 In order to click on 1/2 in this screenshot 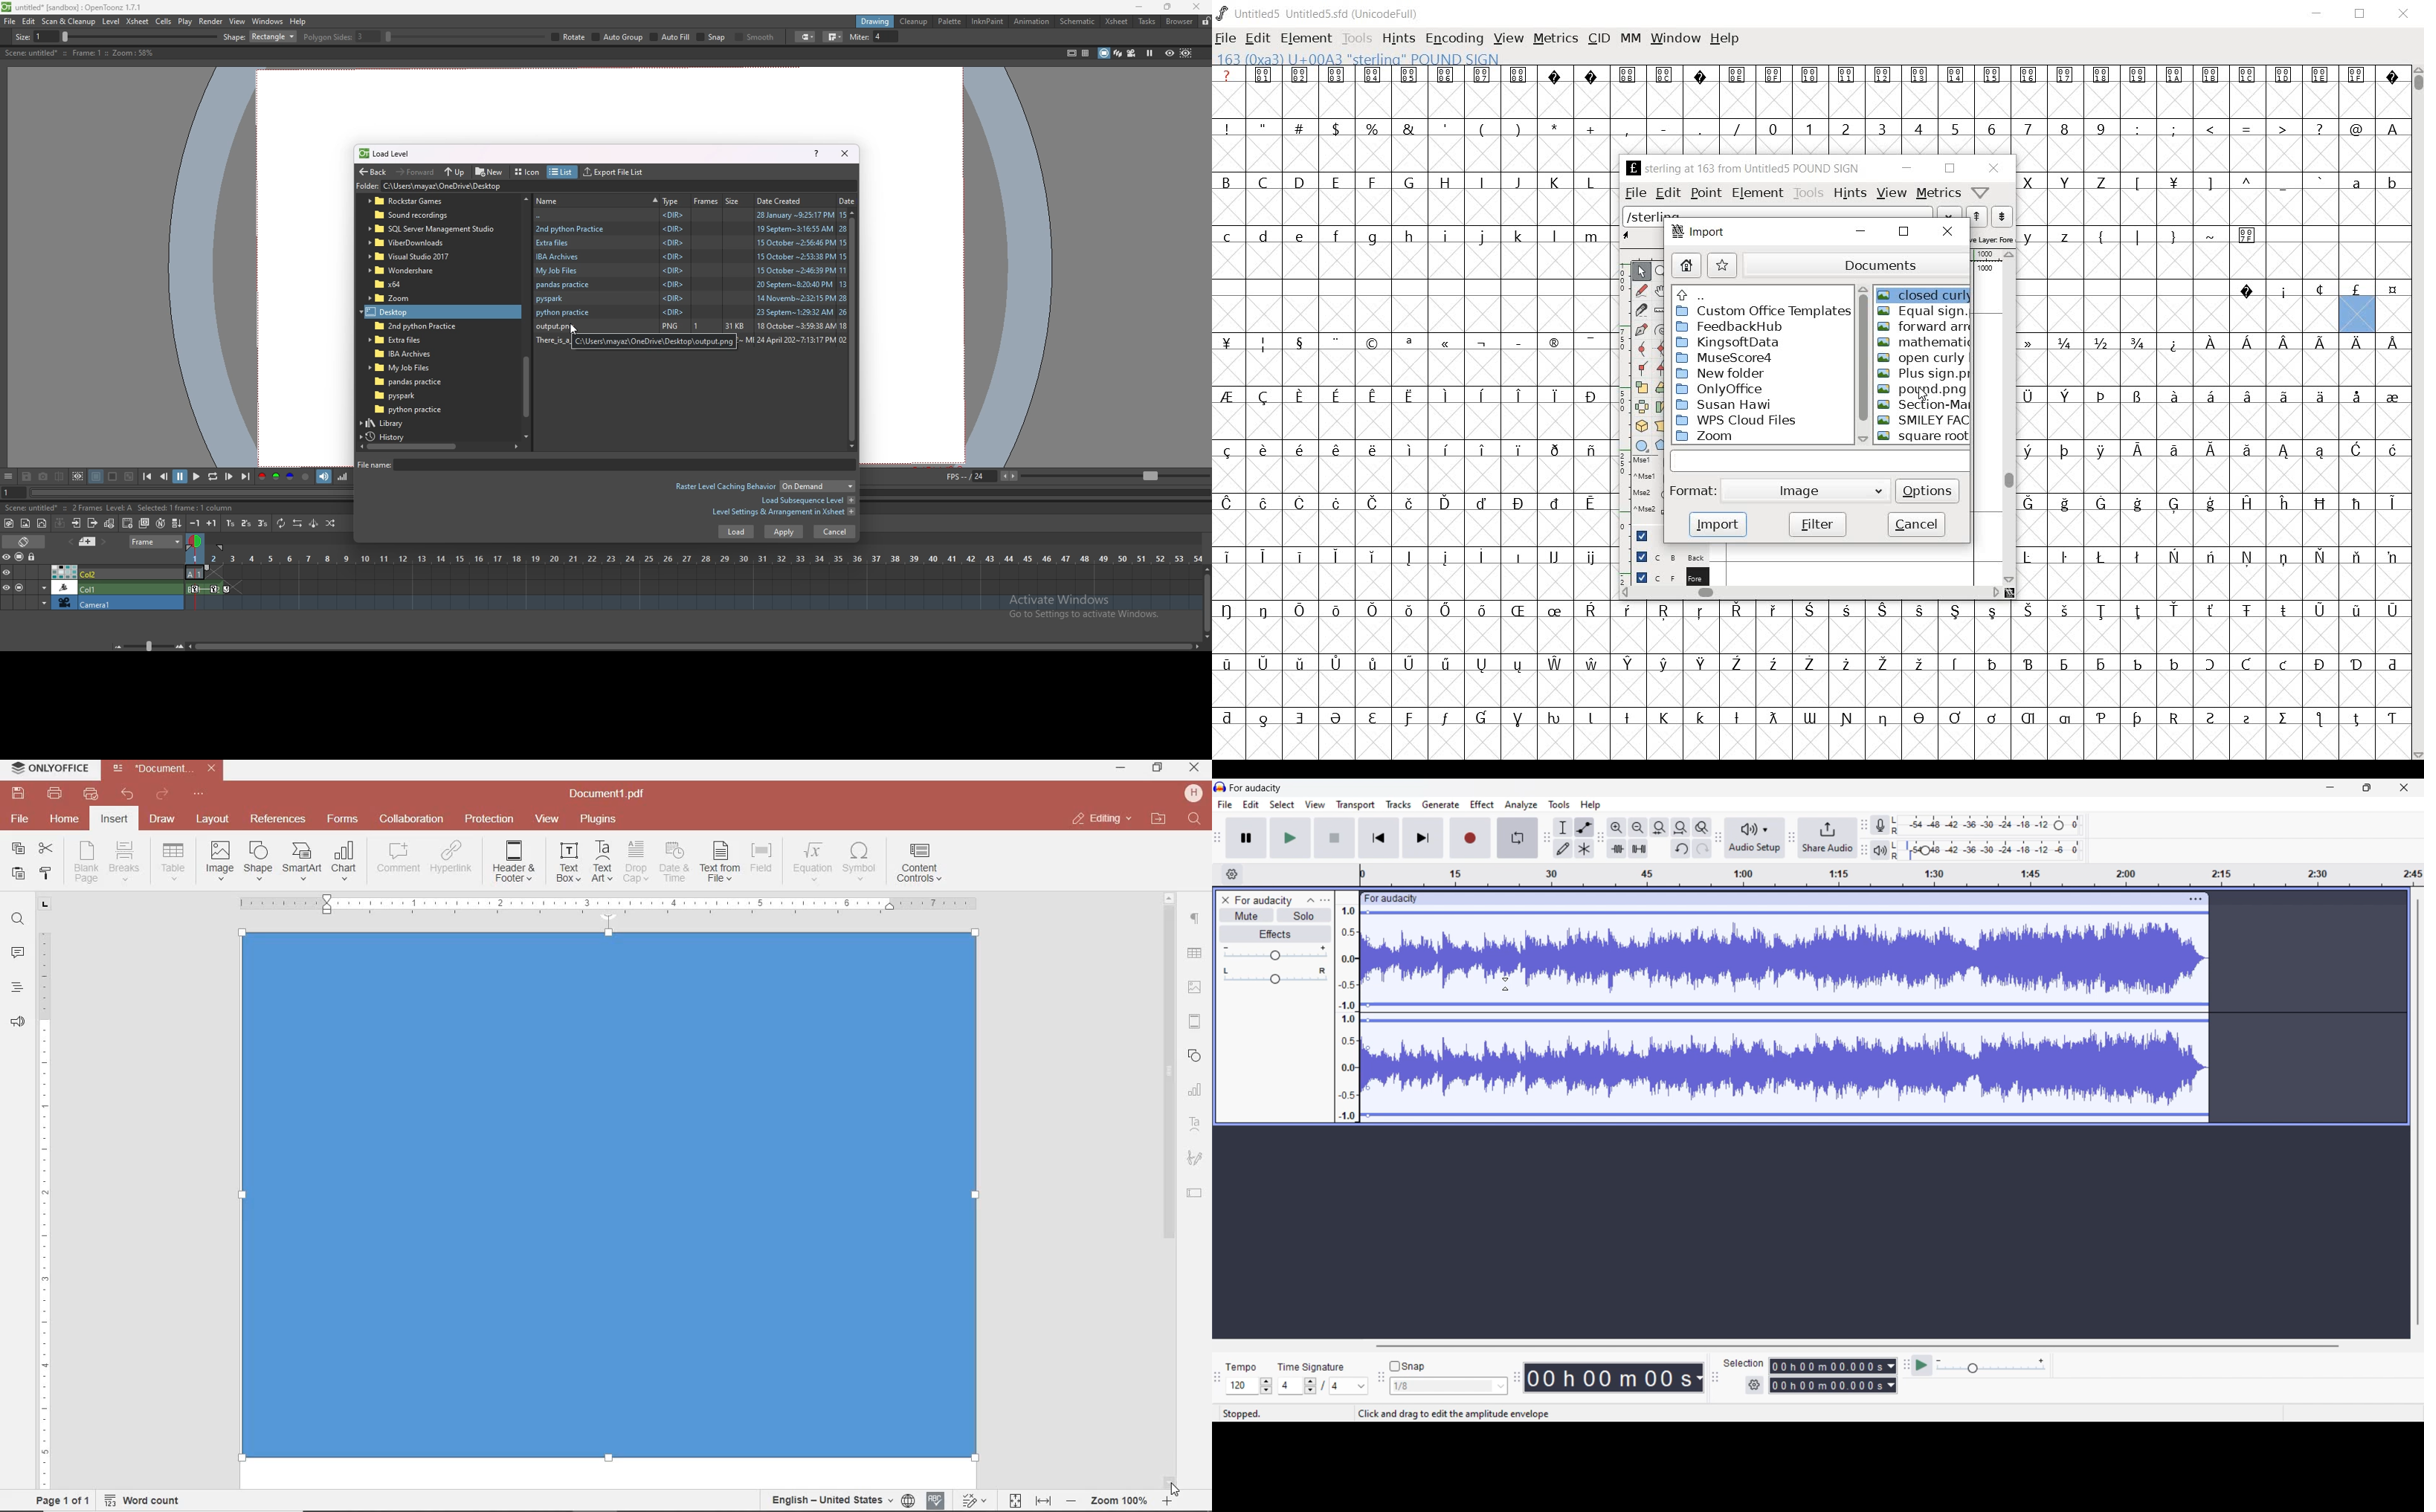, I will do `click(2099, 341)`.